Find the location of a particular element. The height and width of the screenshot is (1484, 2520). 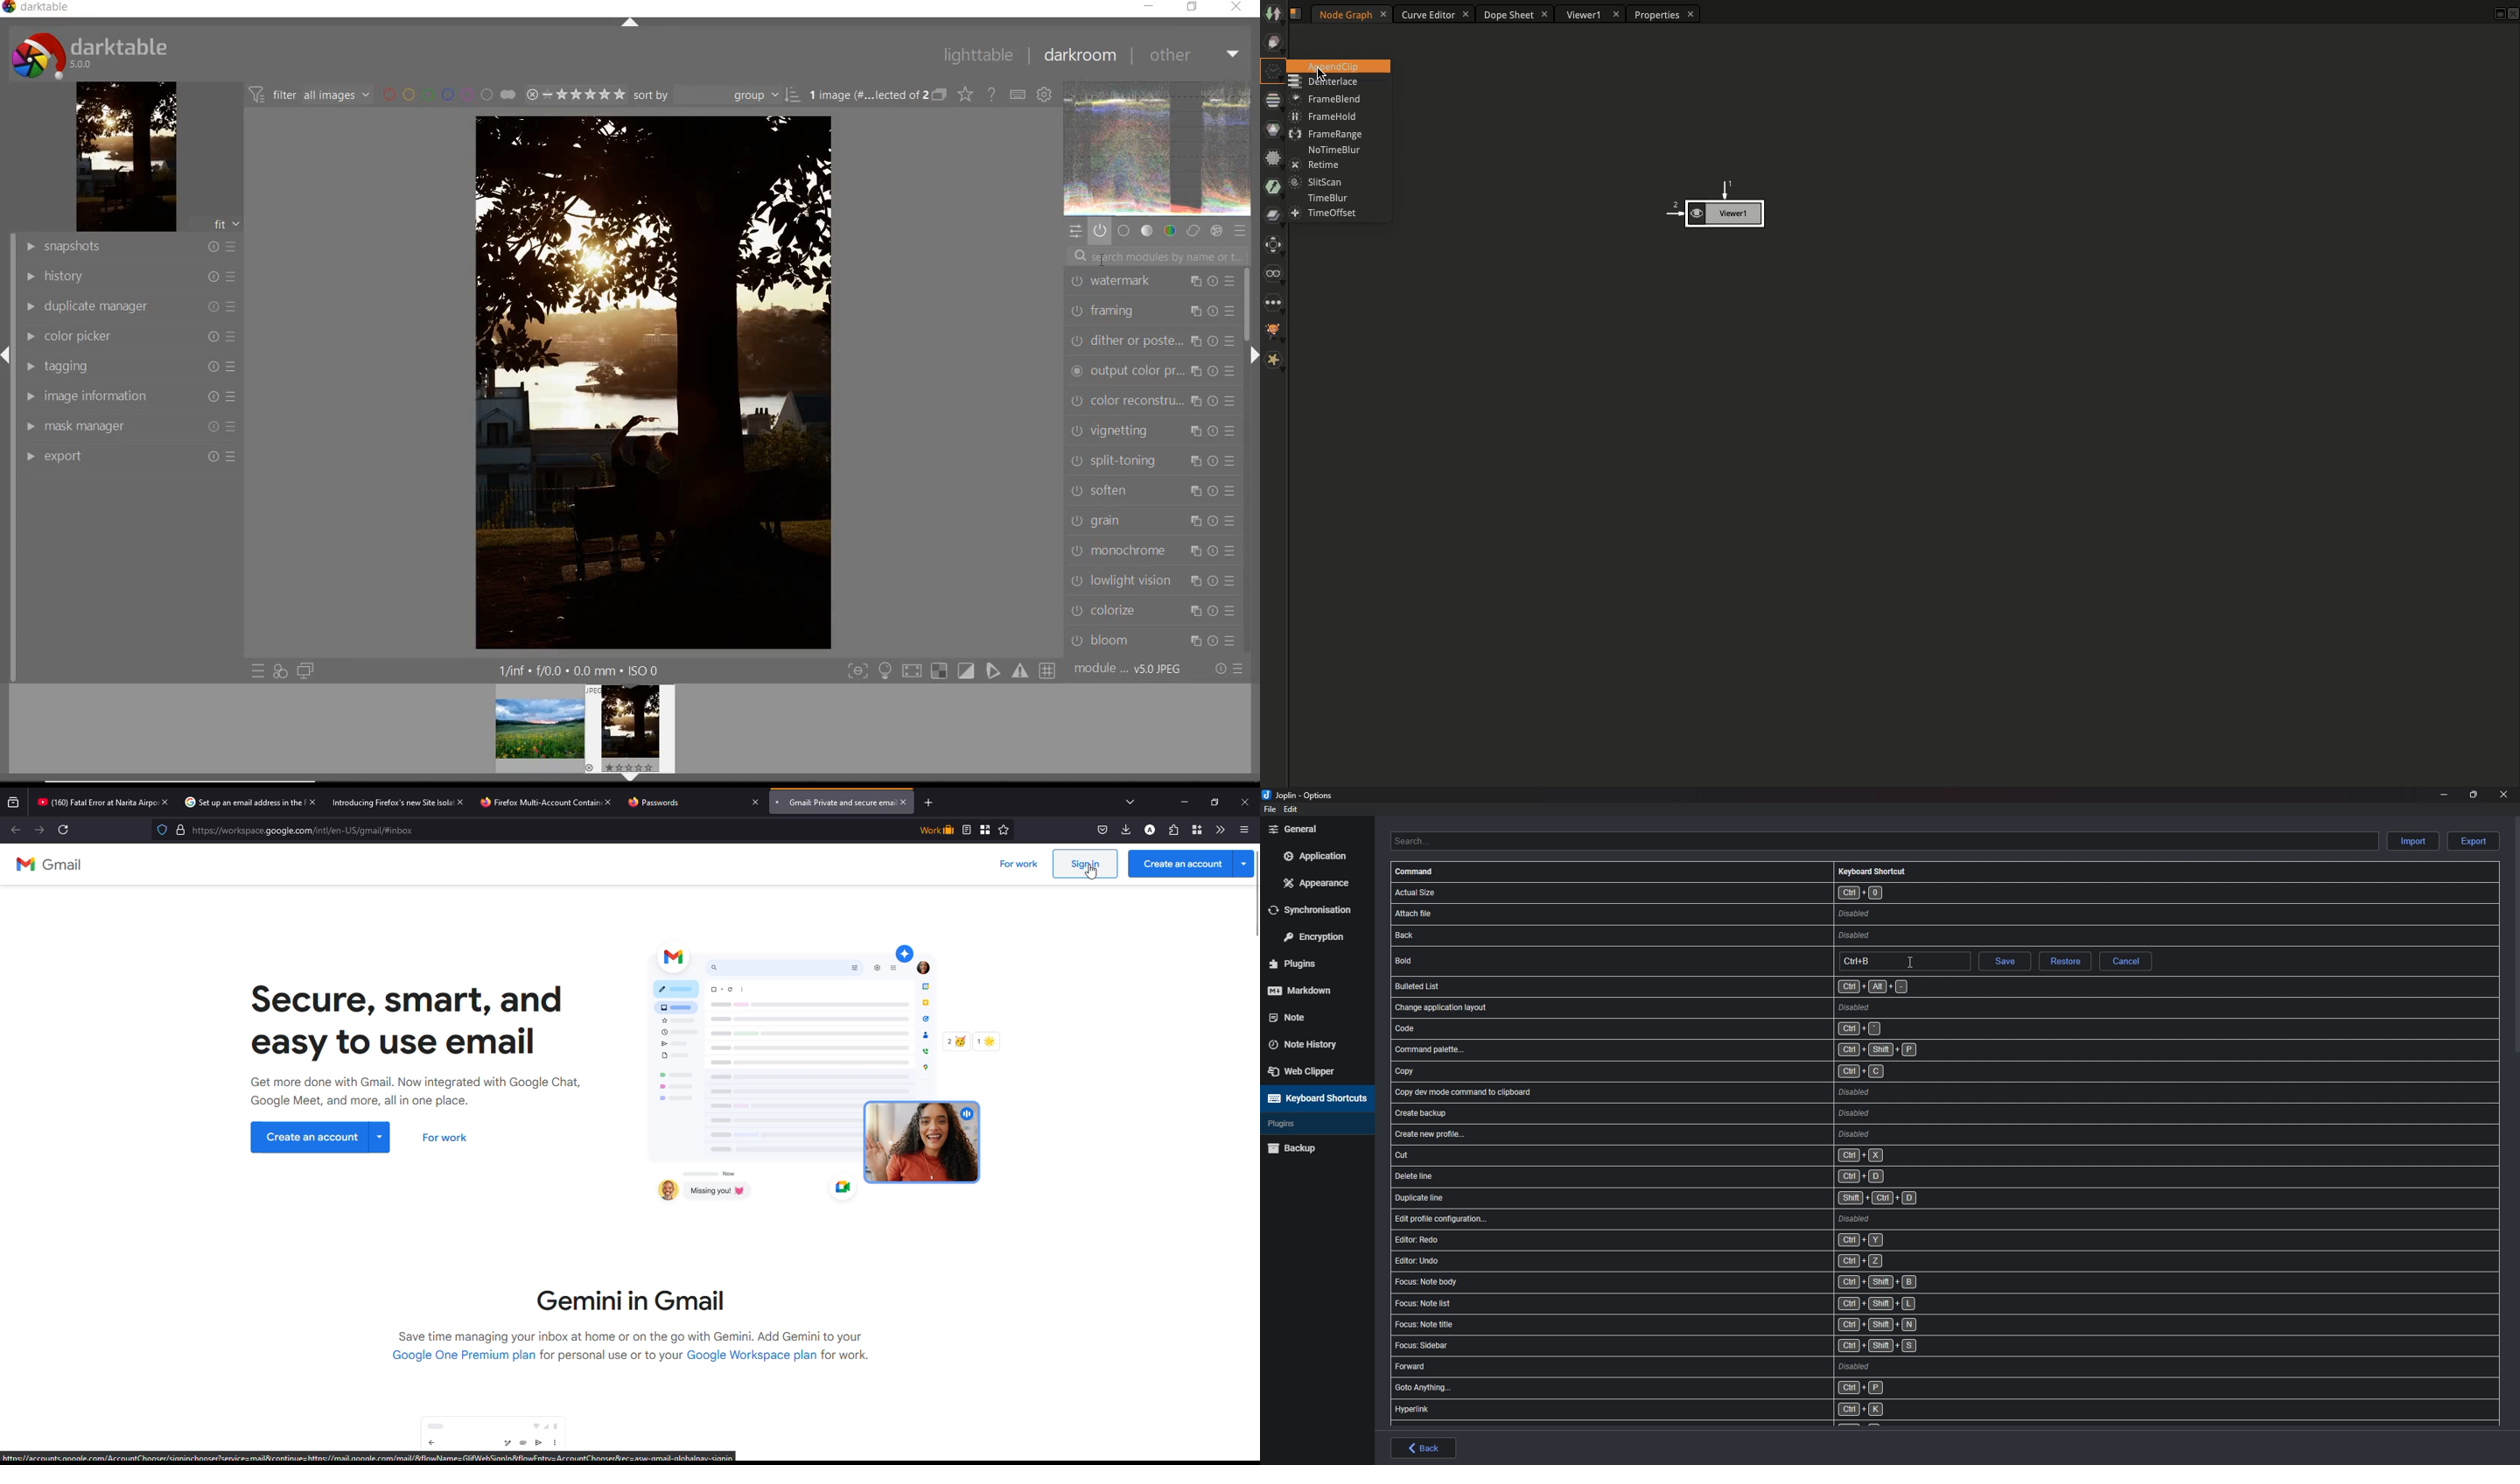

close is located at coordinates (165, 803).